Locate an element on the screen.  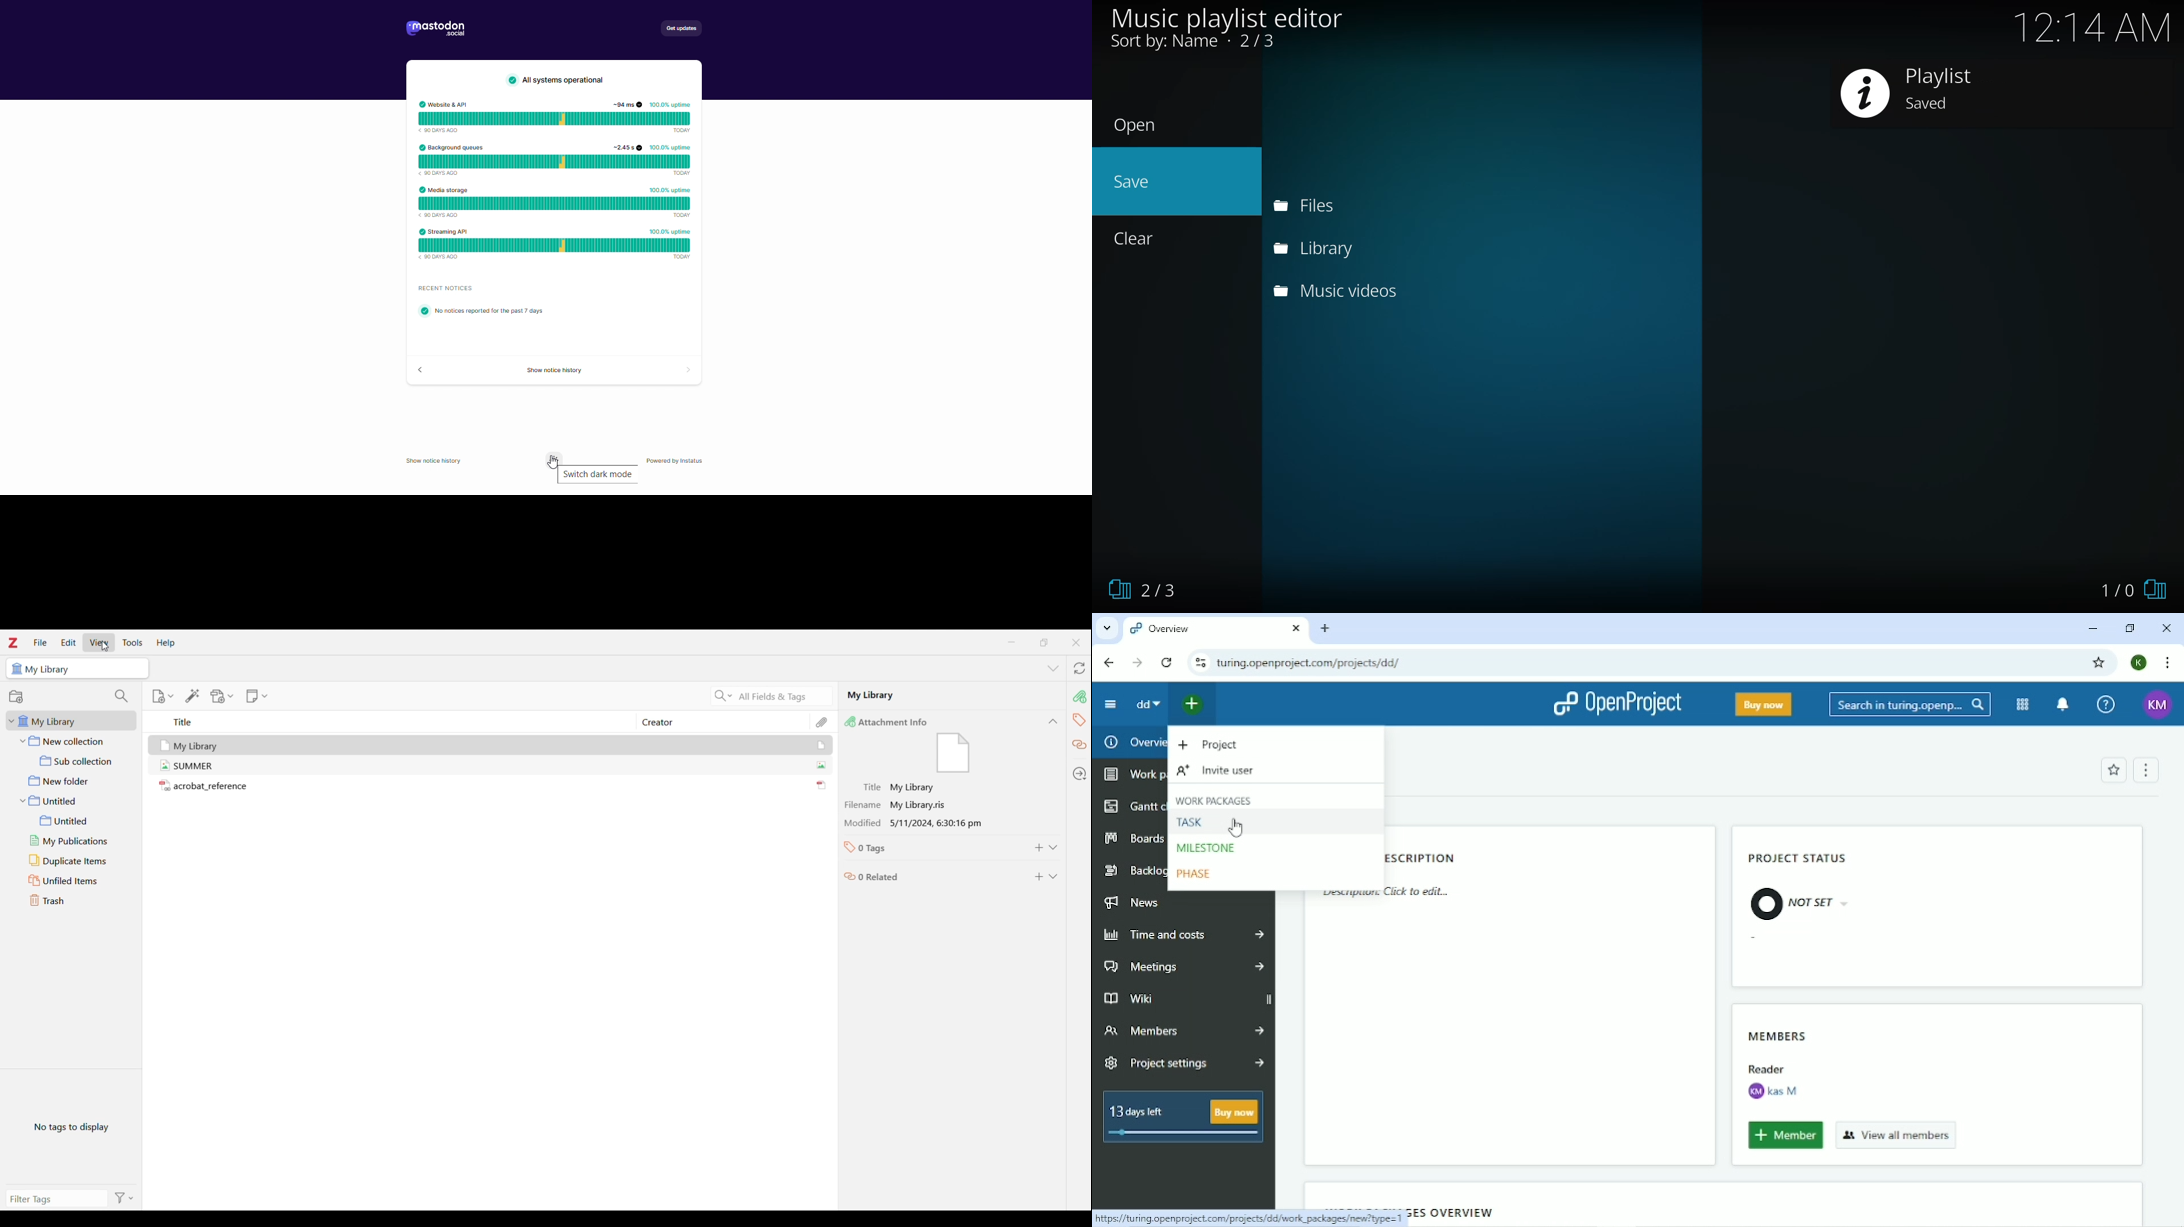
List all tabs is located at coordinates (1053, 668).